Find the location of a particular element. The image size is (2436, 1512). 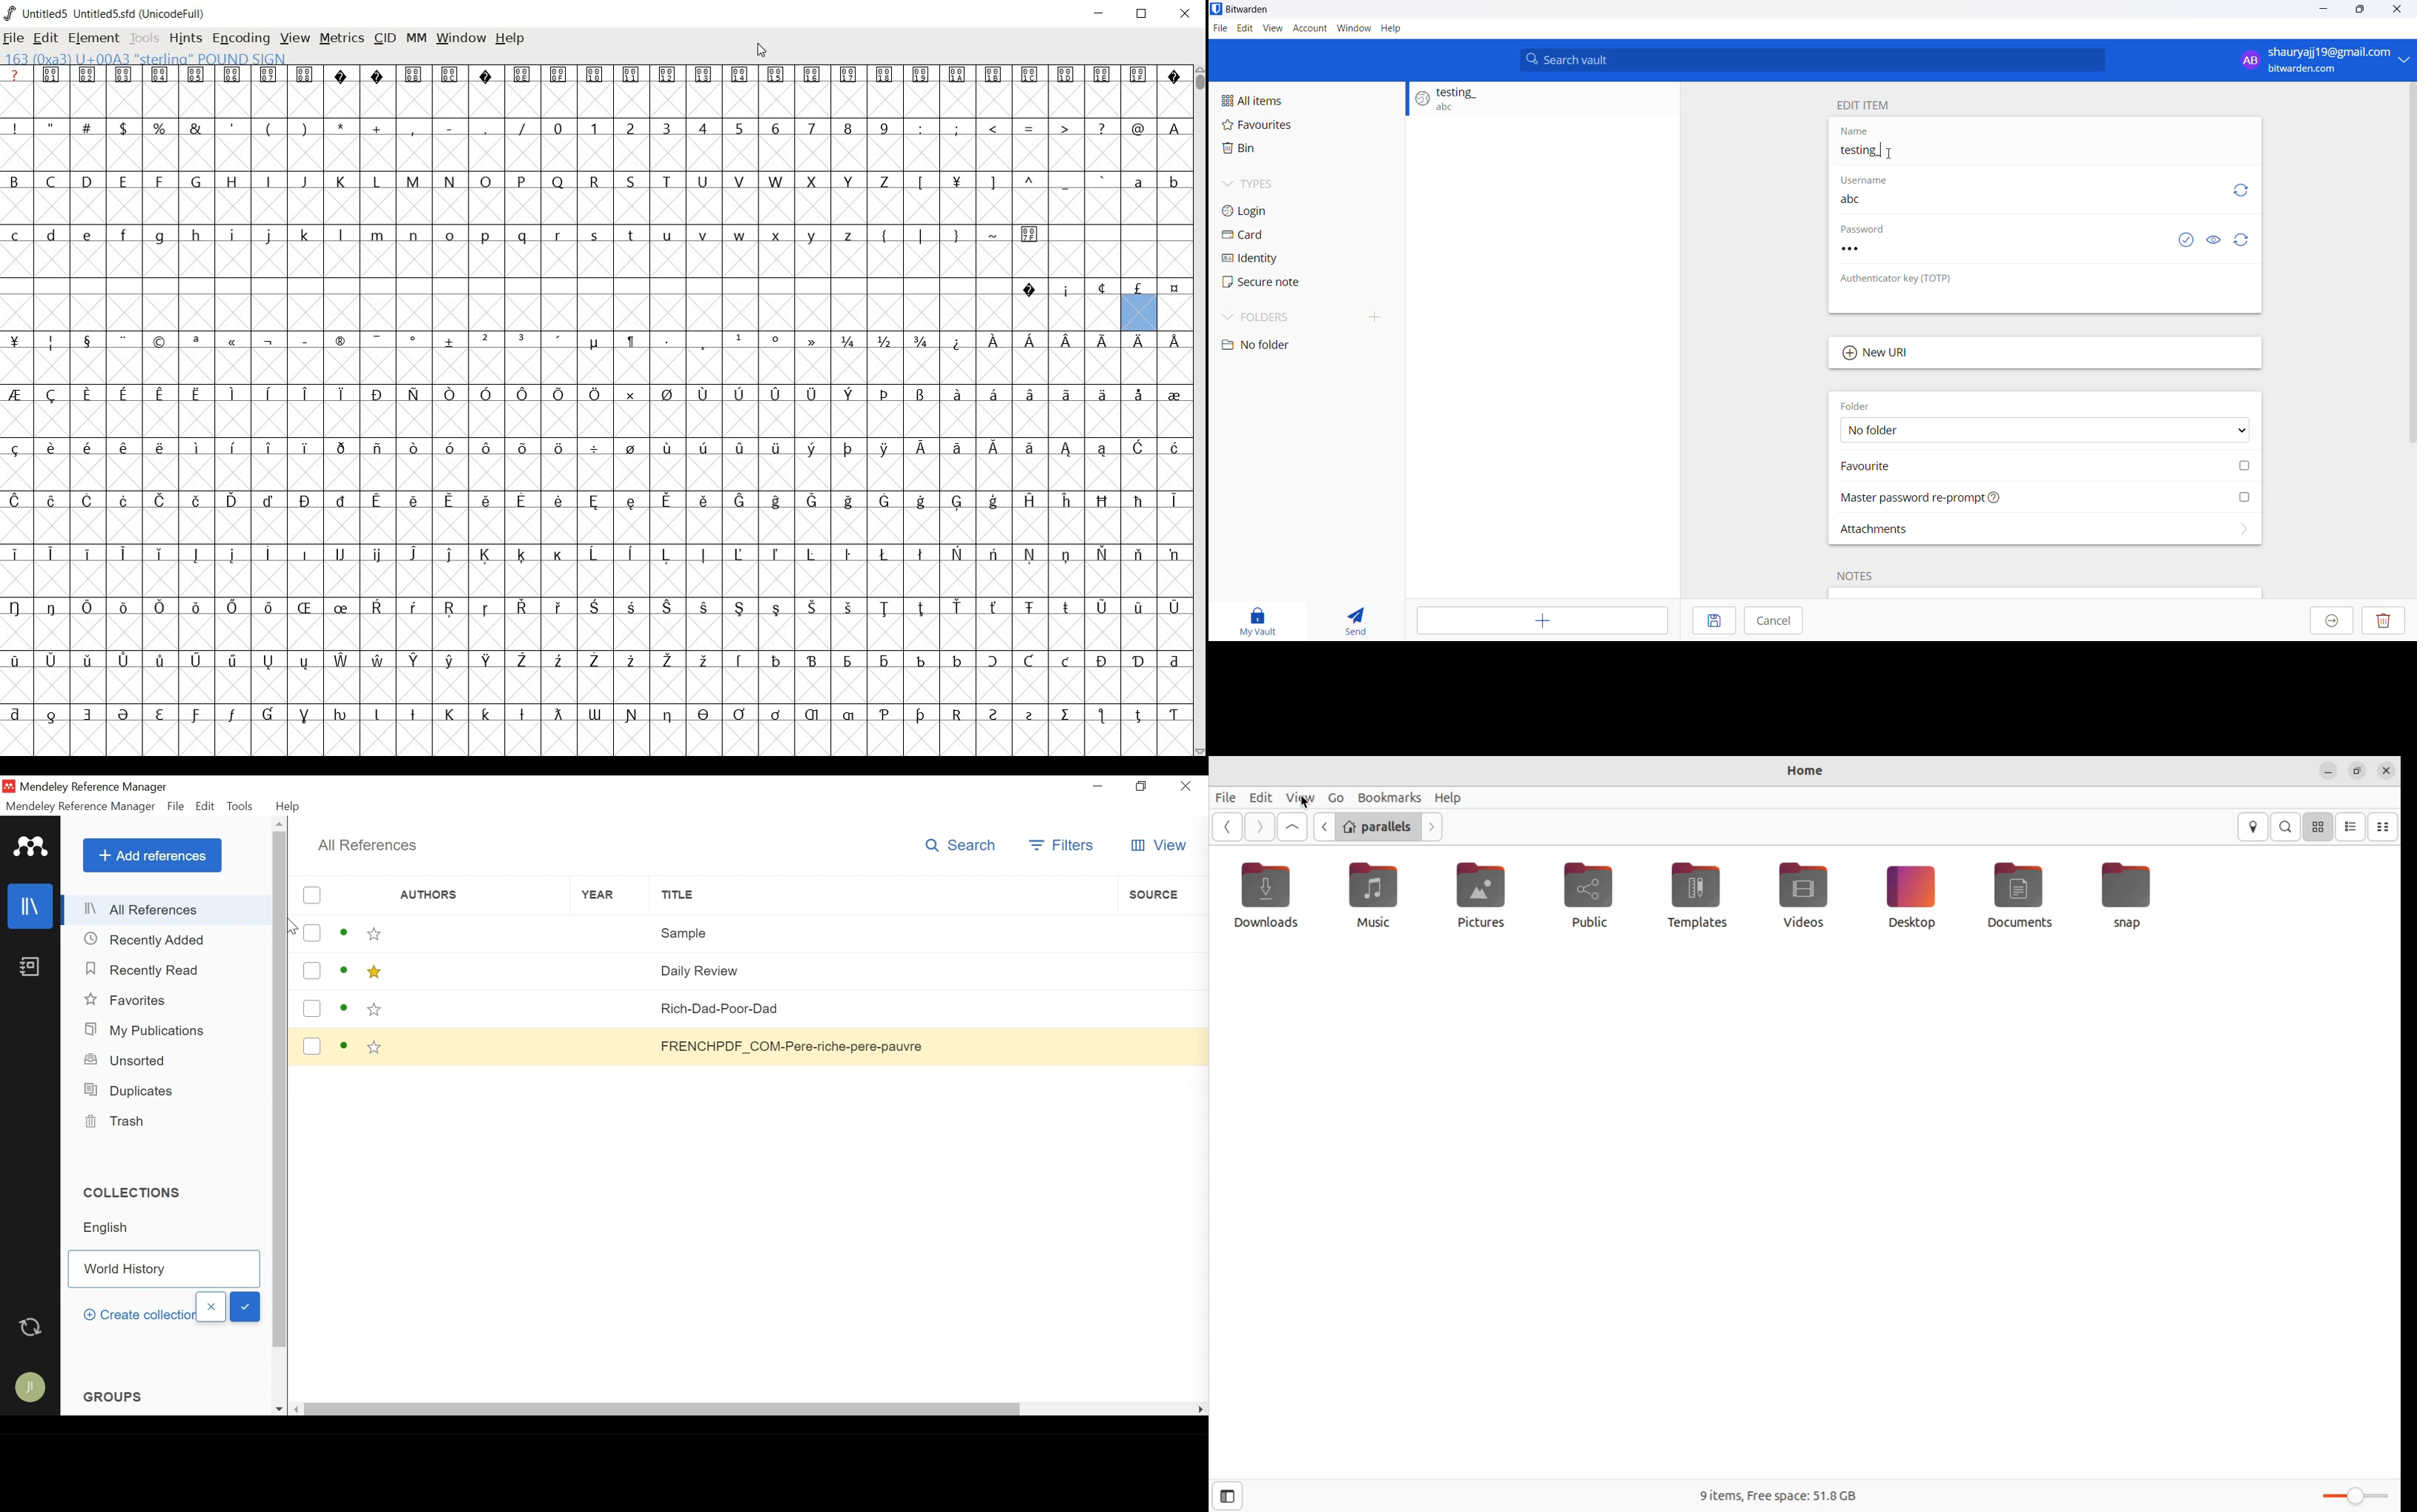

OK is located at coordinates (244, 1307).